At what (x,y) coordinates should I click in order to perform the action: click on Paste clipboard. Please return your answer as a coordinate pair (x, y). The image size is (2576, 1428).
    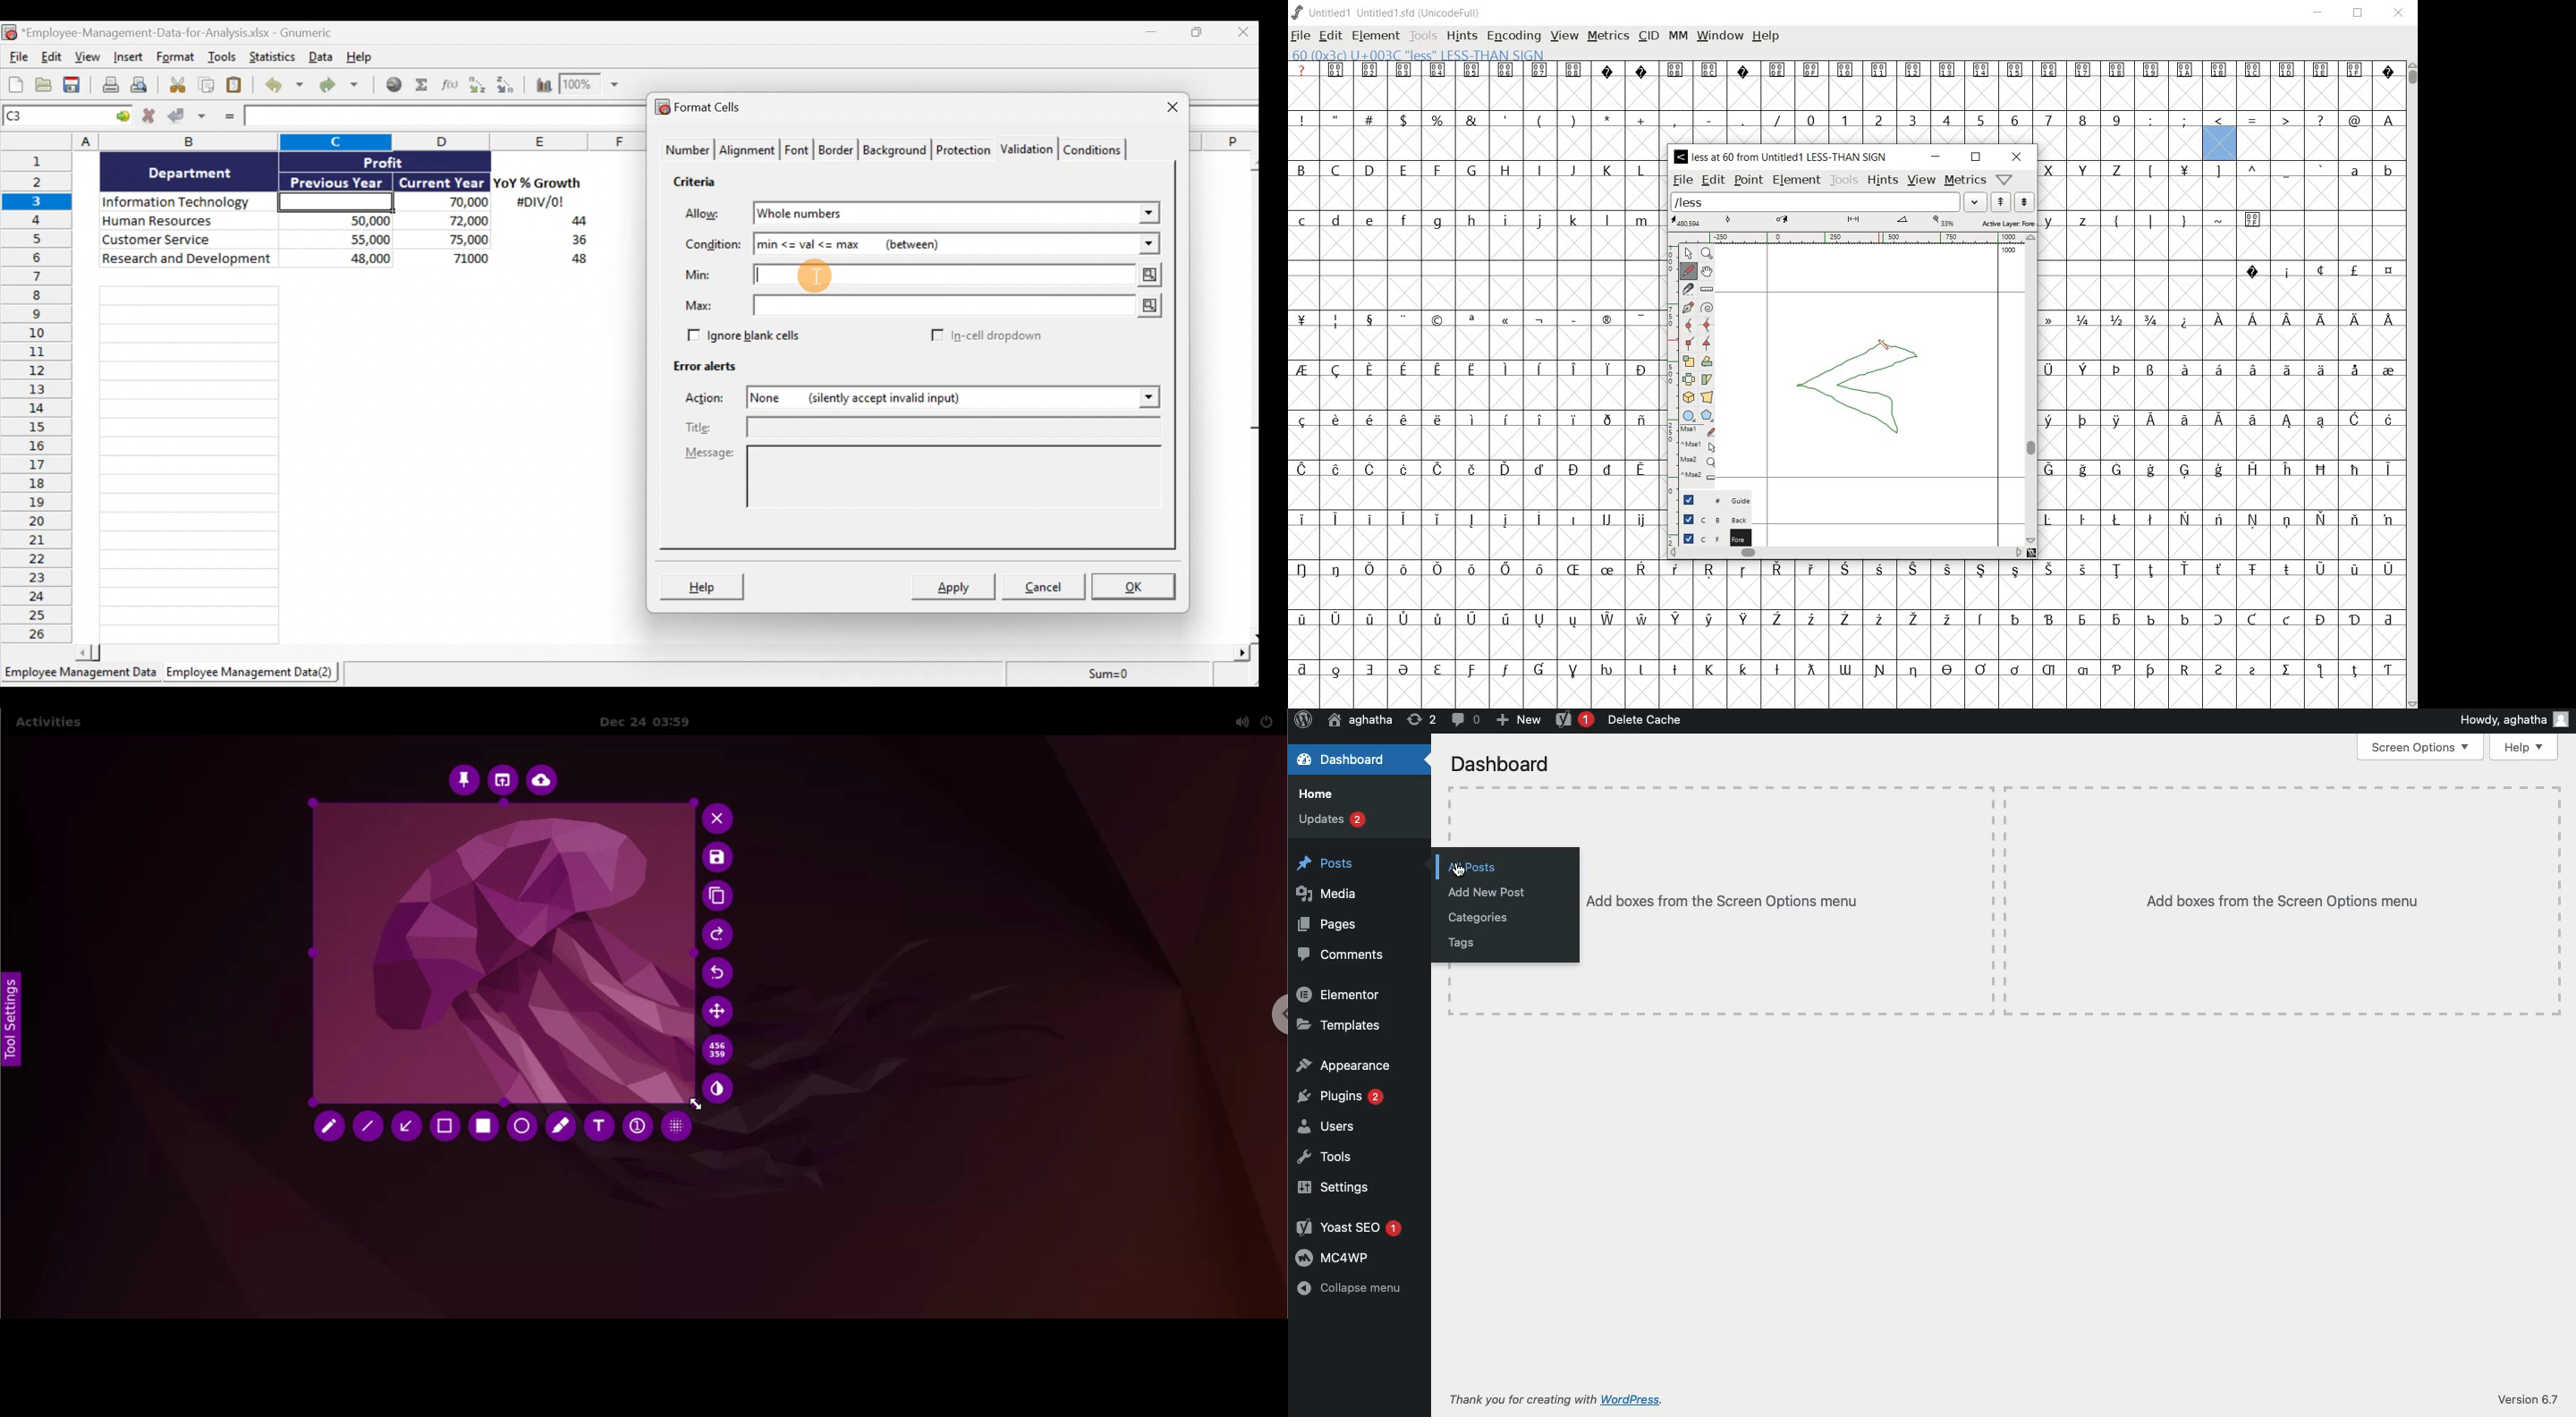
    Looking at the image, I should click on (238, 85).